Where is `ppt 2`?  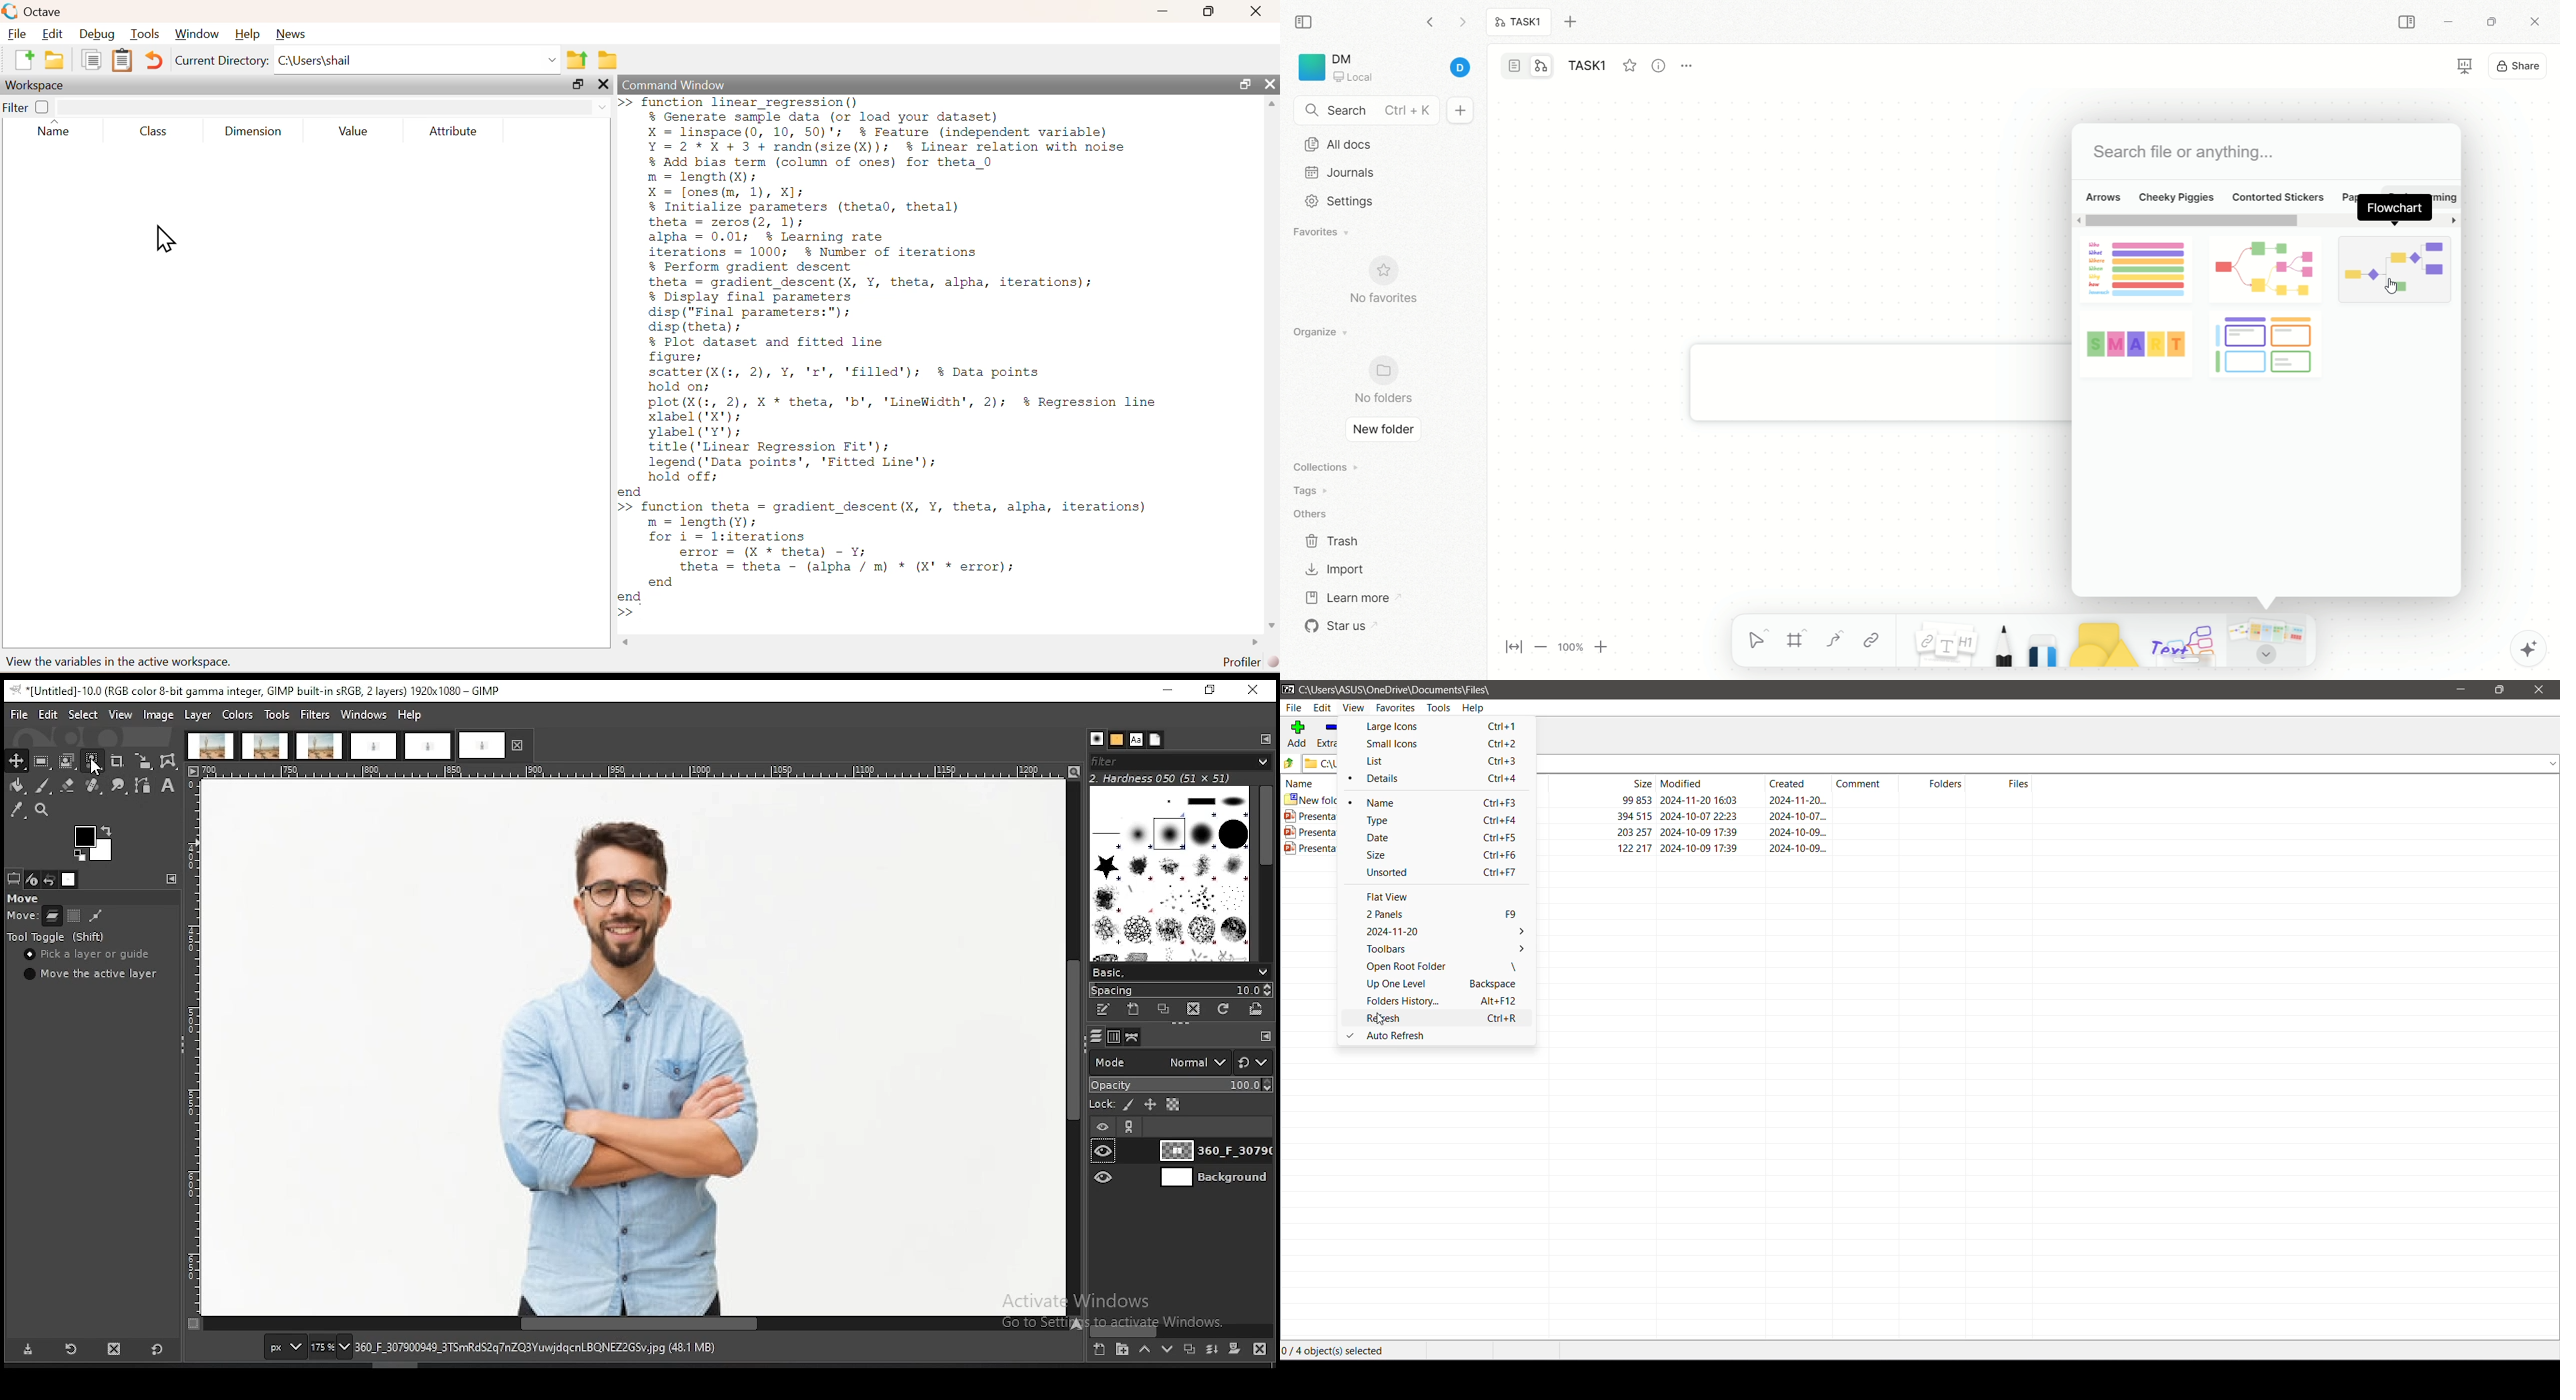 ppt 2 is located at coordinates (1785, 831).